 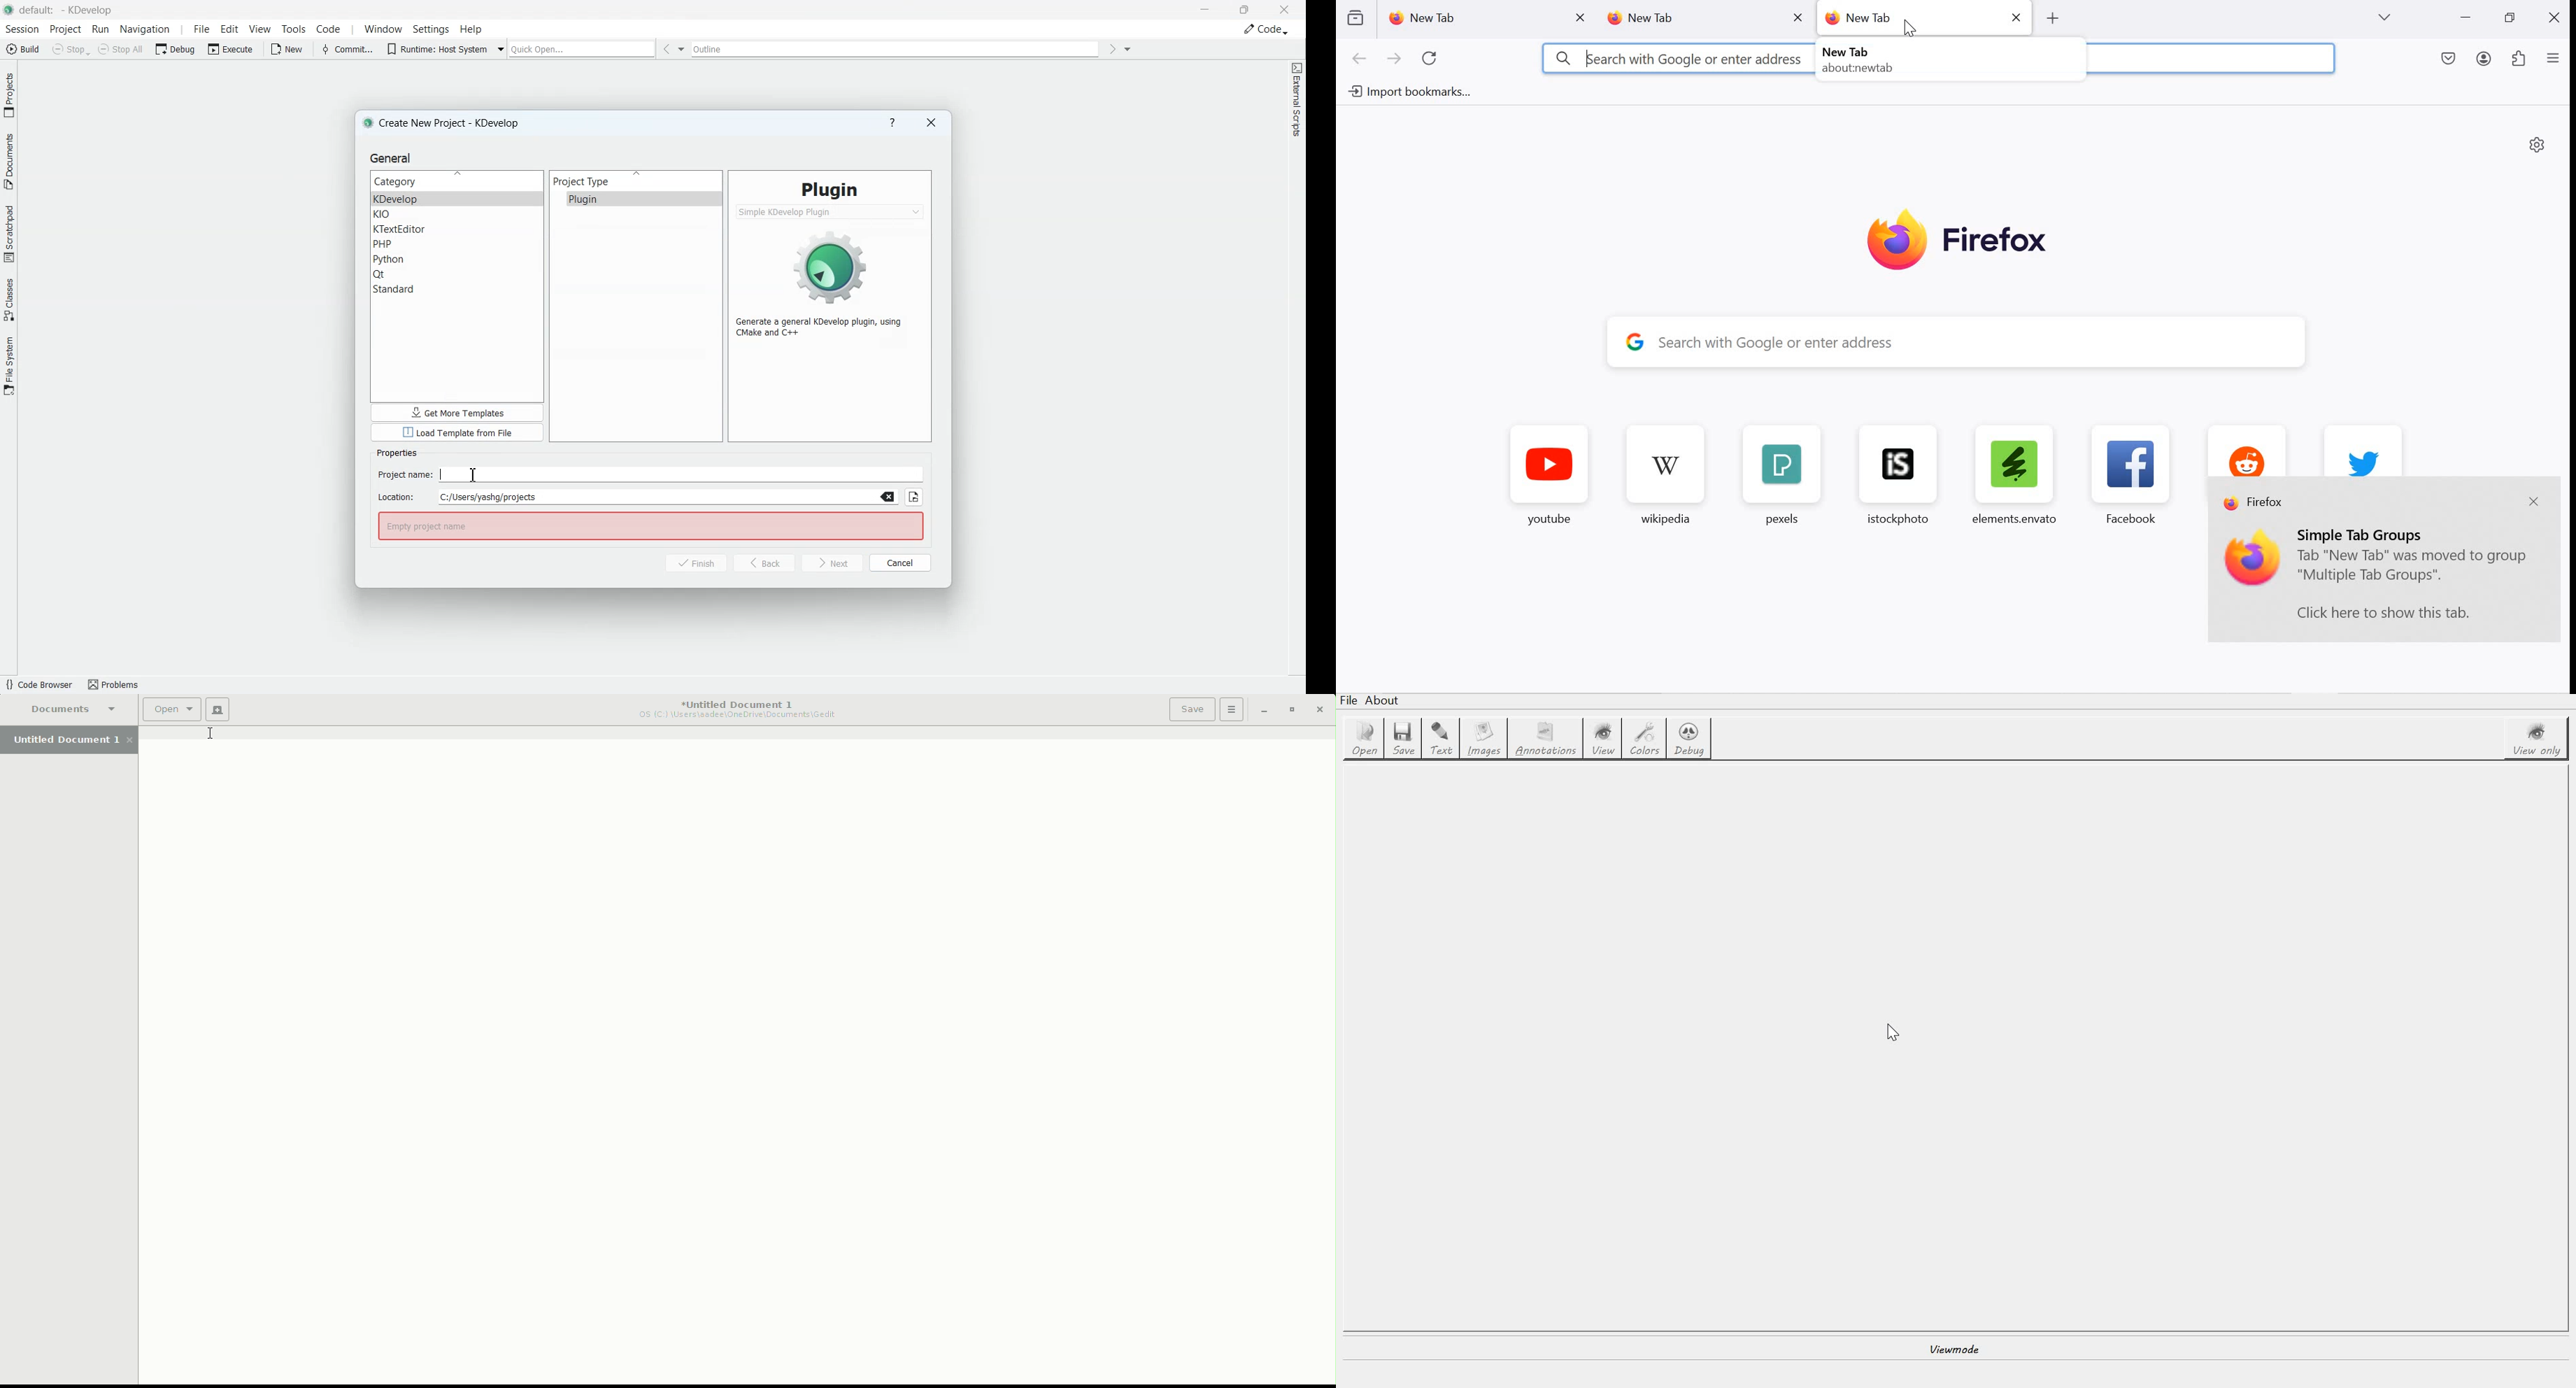 What do you see at coordinates (2538, 144) in the screenshot?
I see `personalize new tab` at bounding box center [2538, 144].